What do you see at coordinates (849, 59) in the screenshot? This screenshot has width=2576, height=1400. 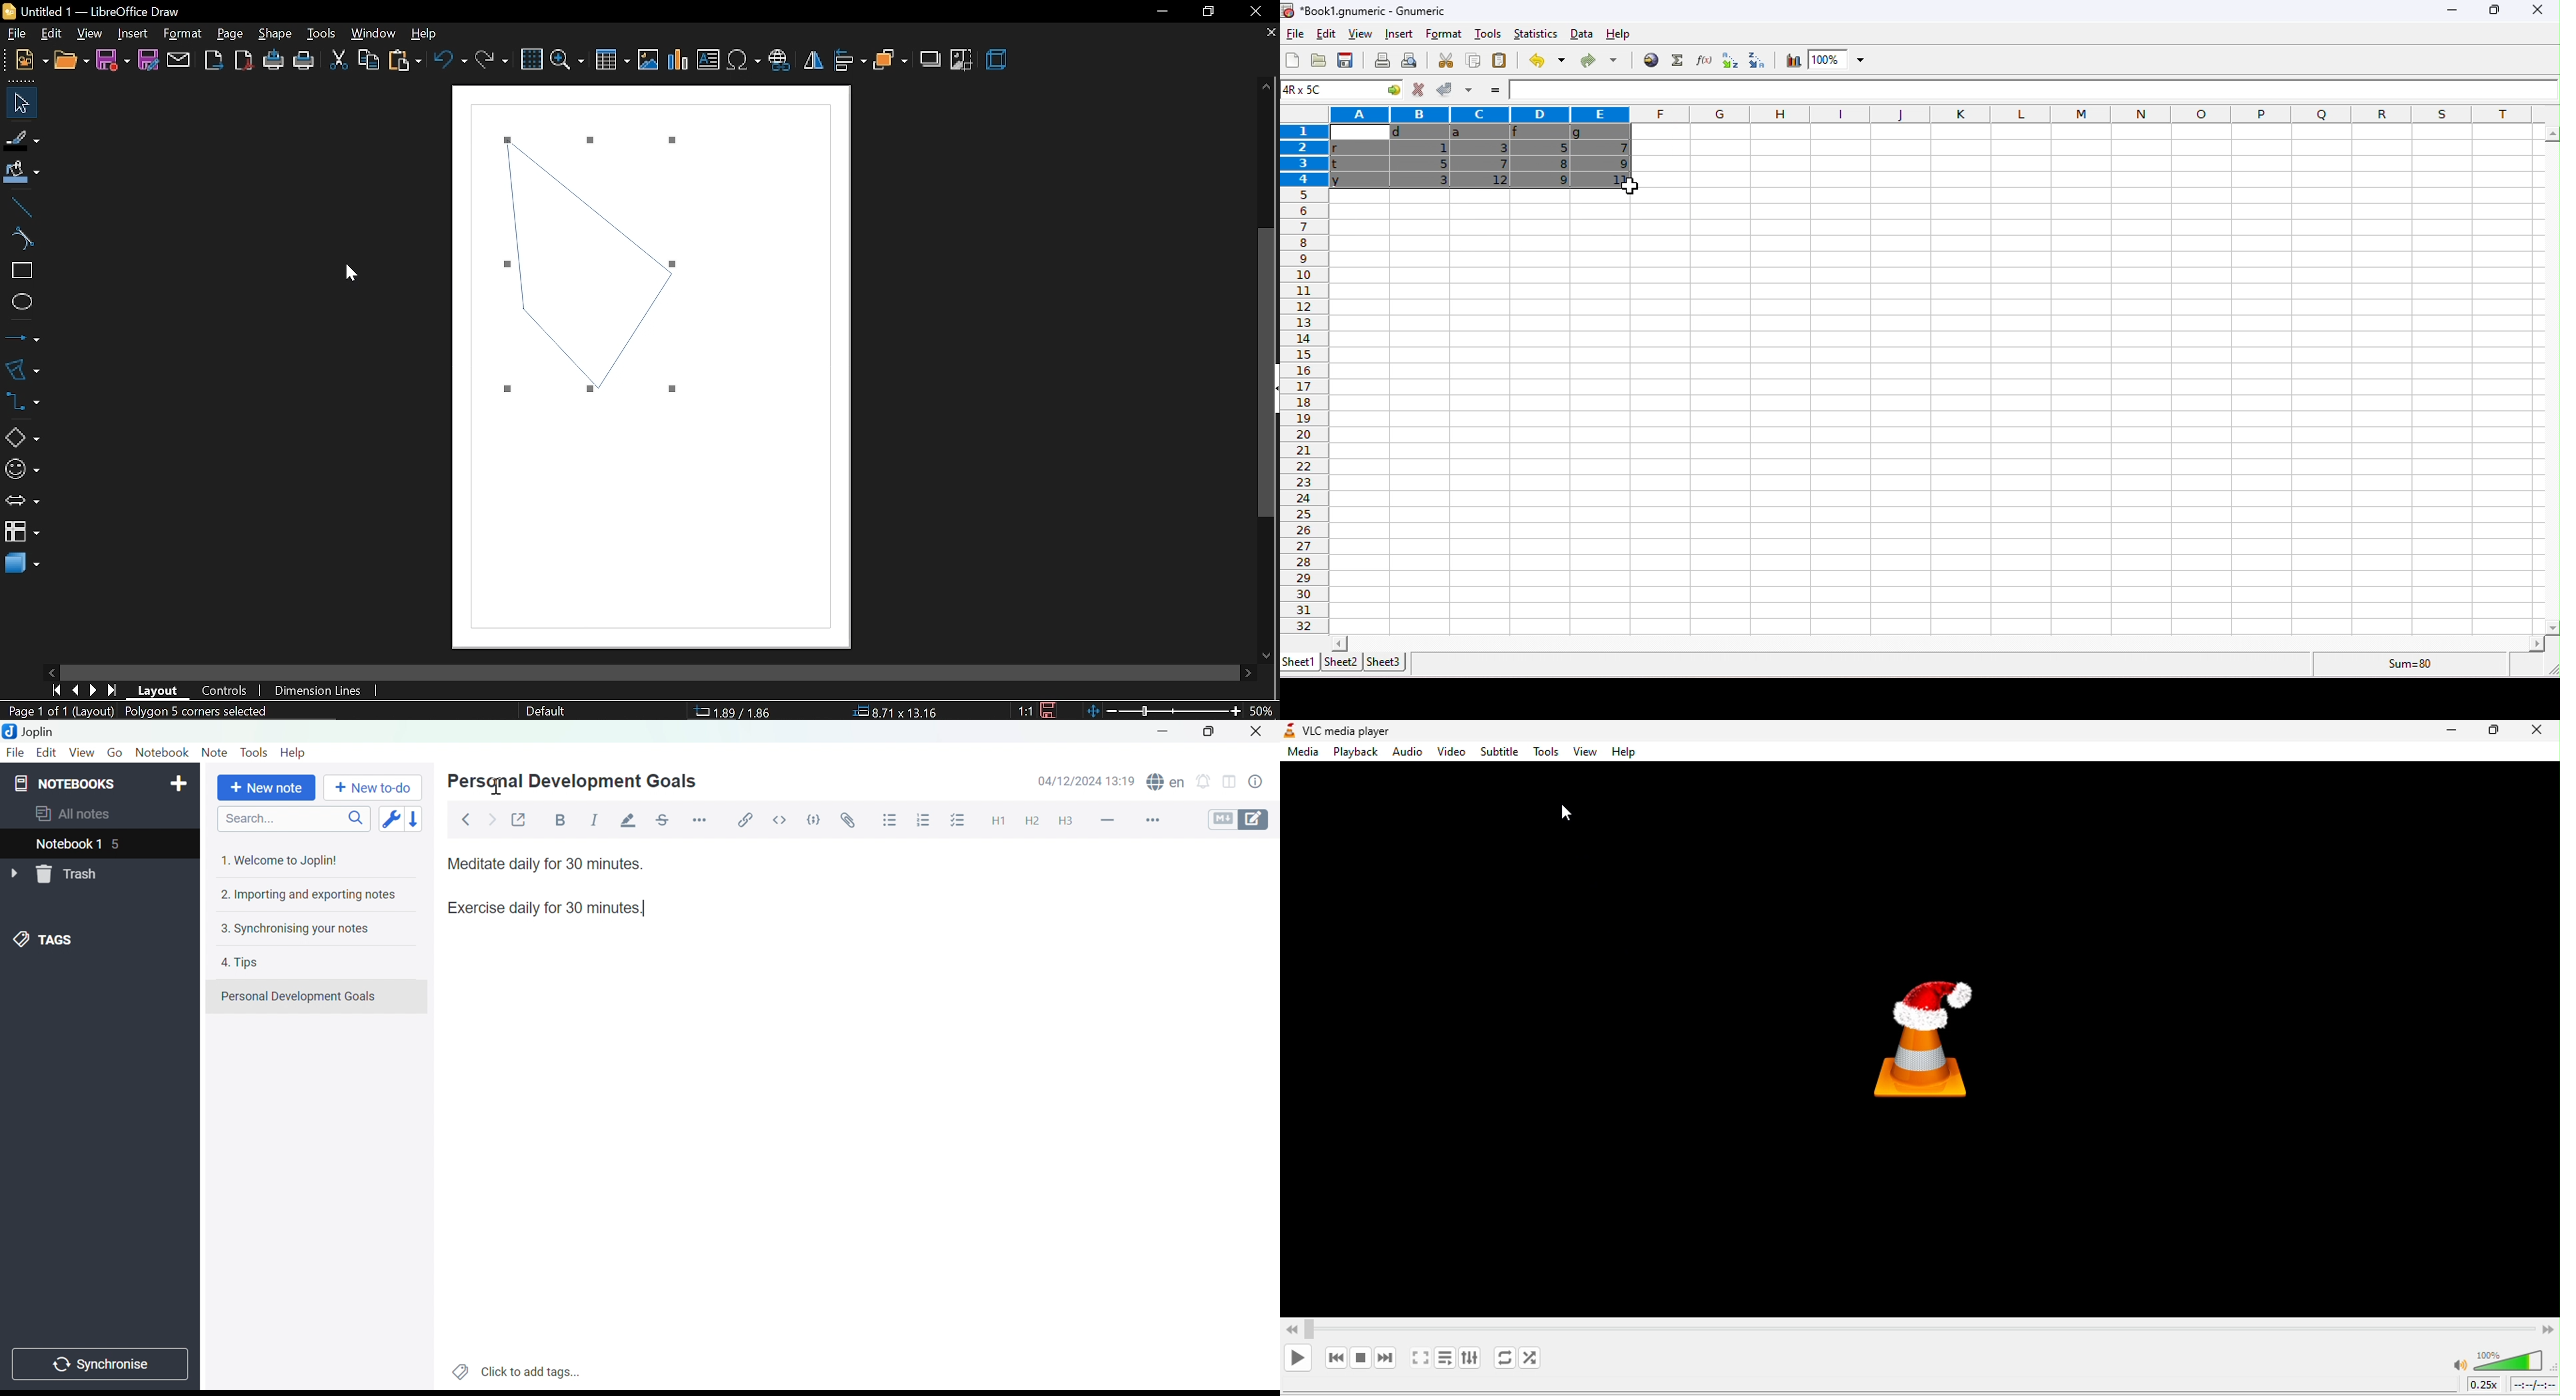 I see `align` at bounding box center [849, 59].